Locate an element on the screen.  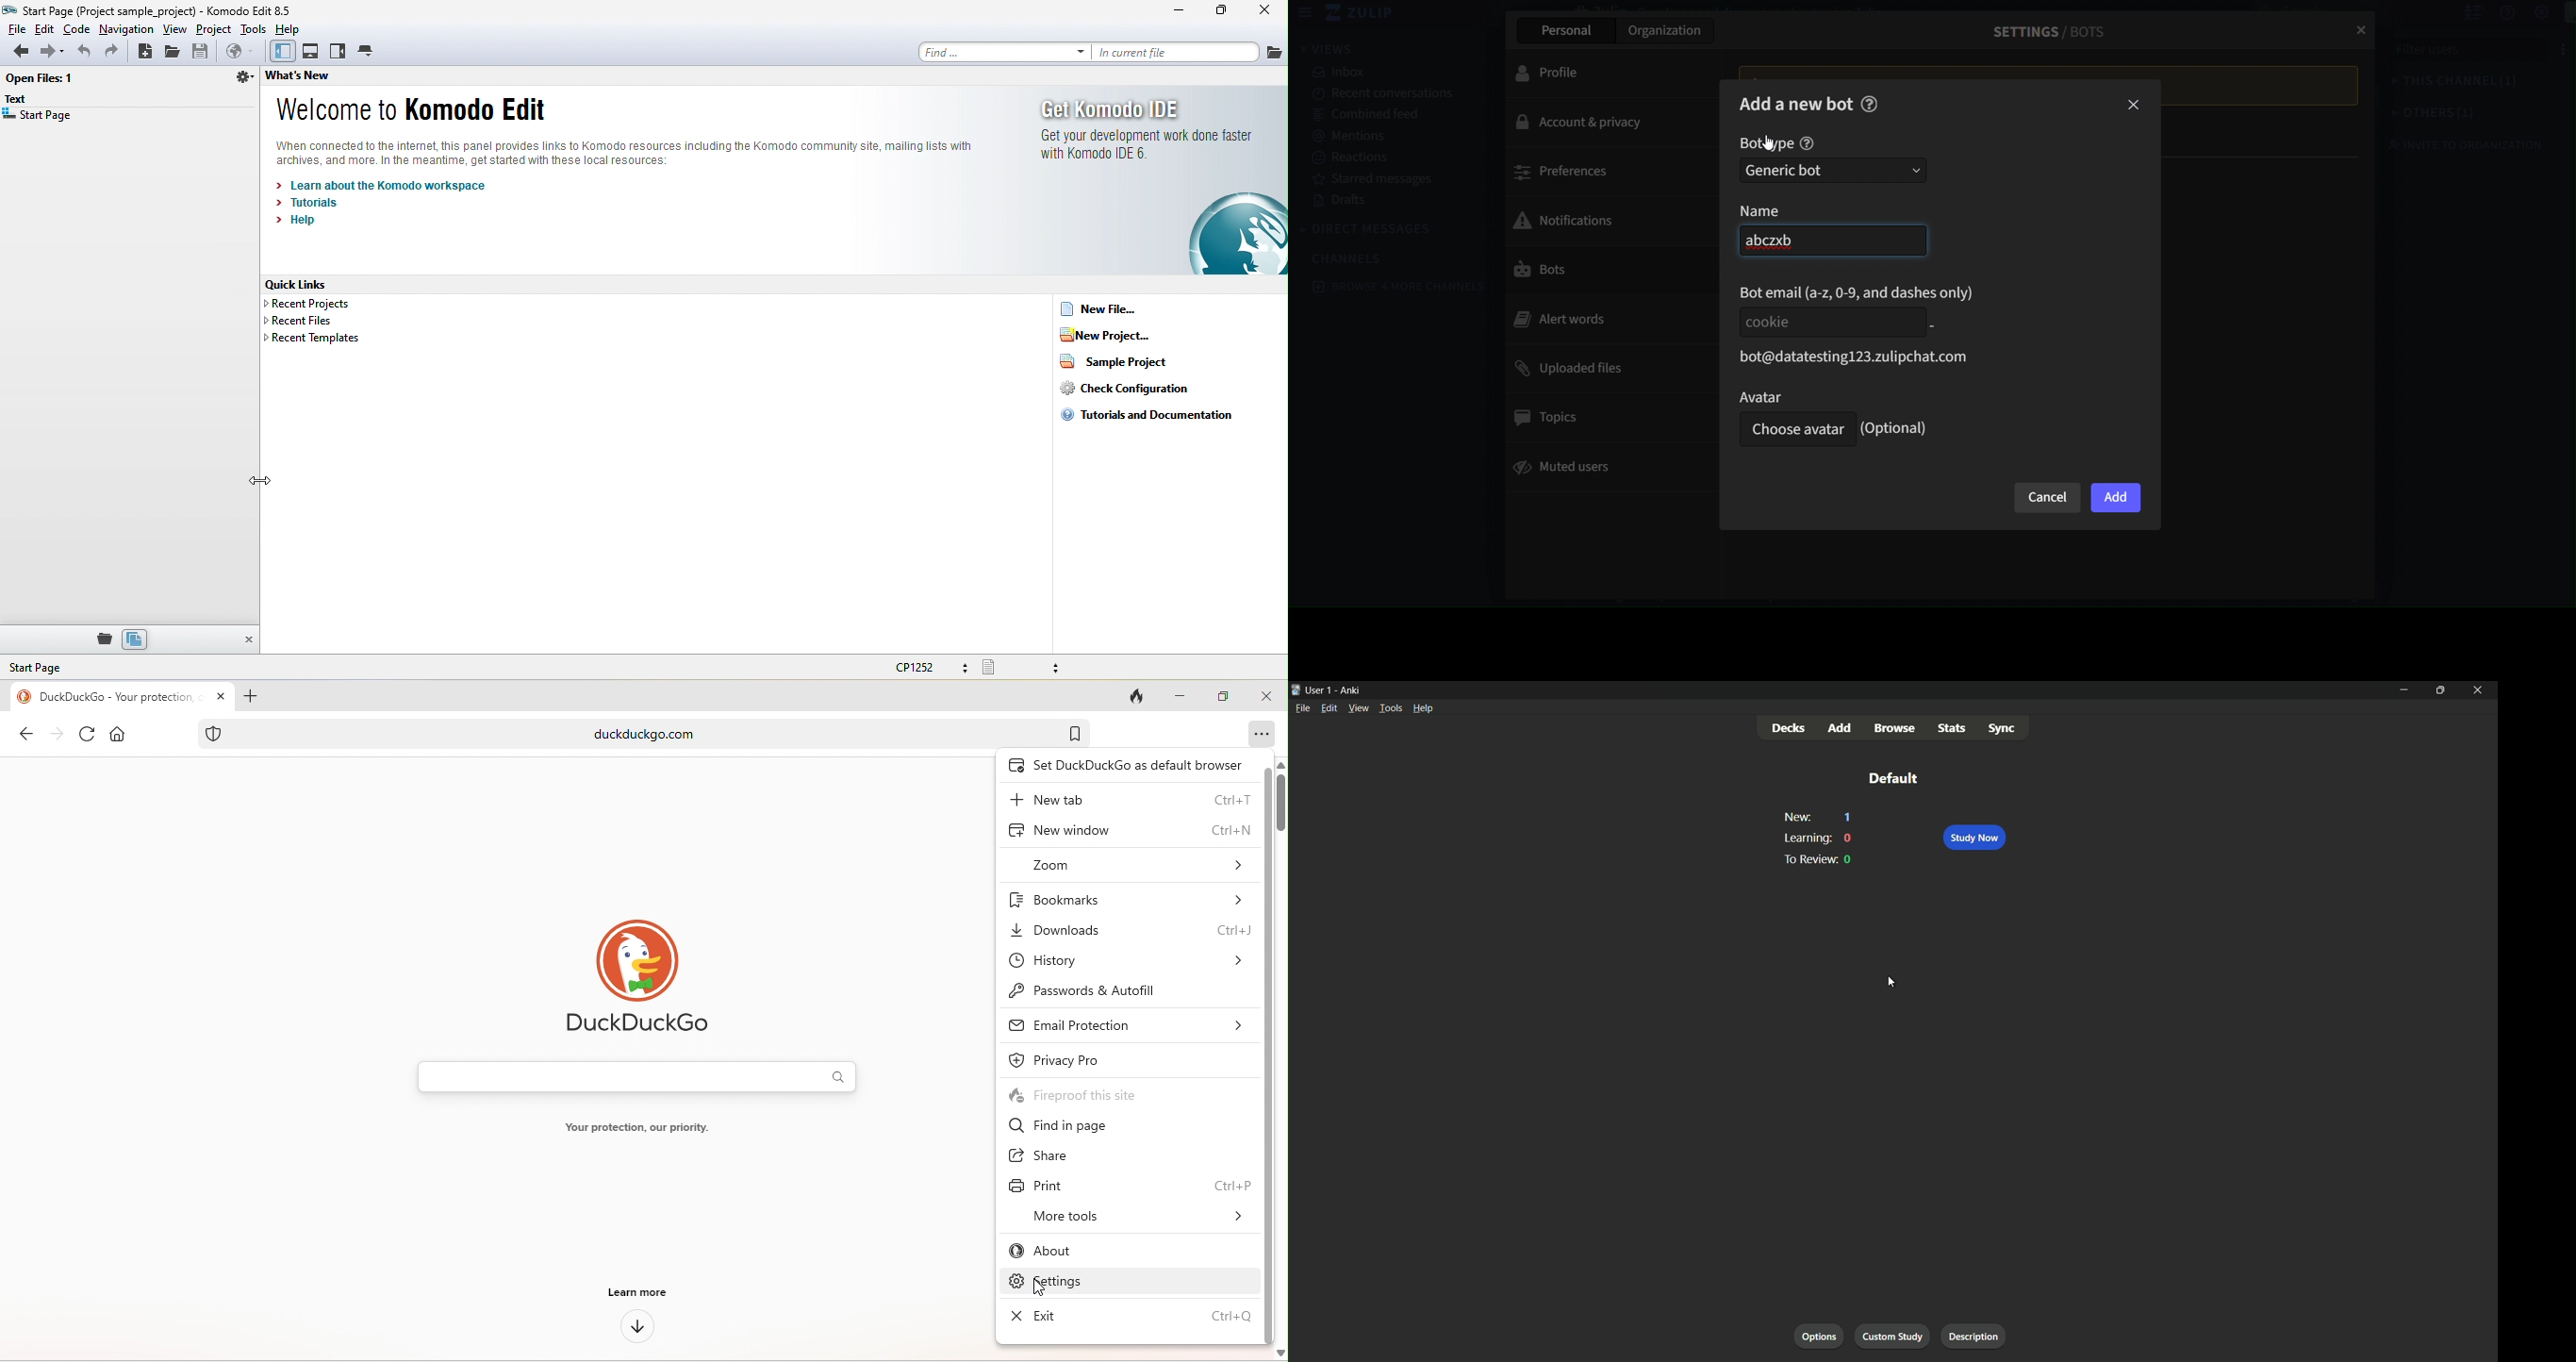
drafts is located at coordinates (1381, 201).